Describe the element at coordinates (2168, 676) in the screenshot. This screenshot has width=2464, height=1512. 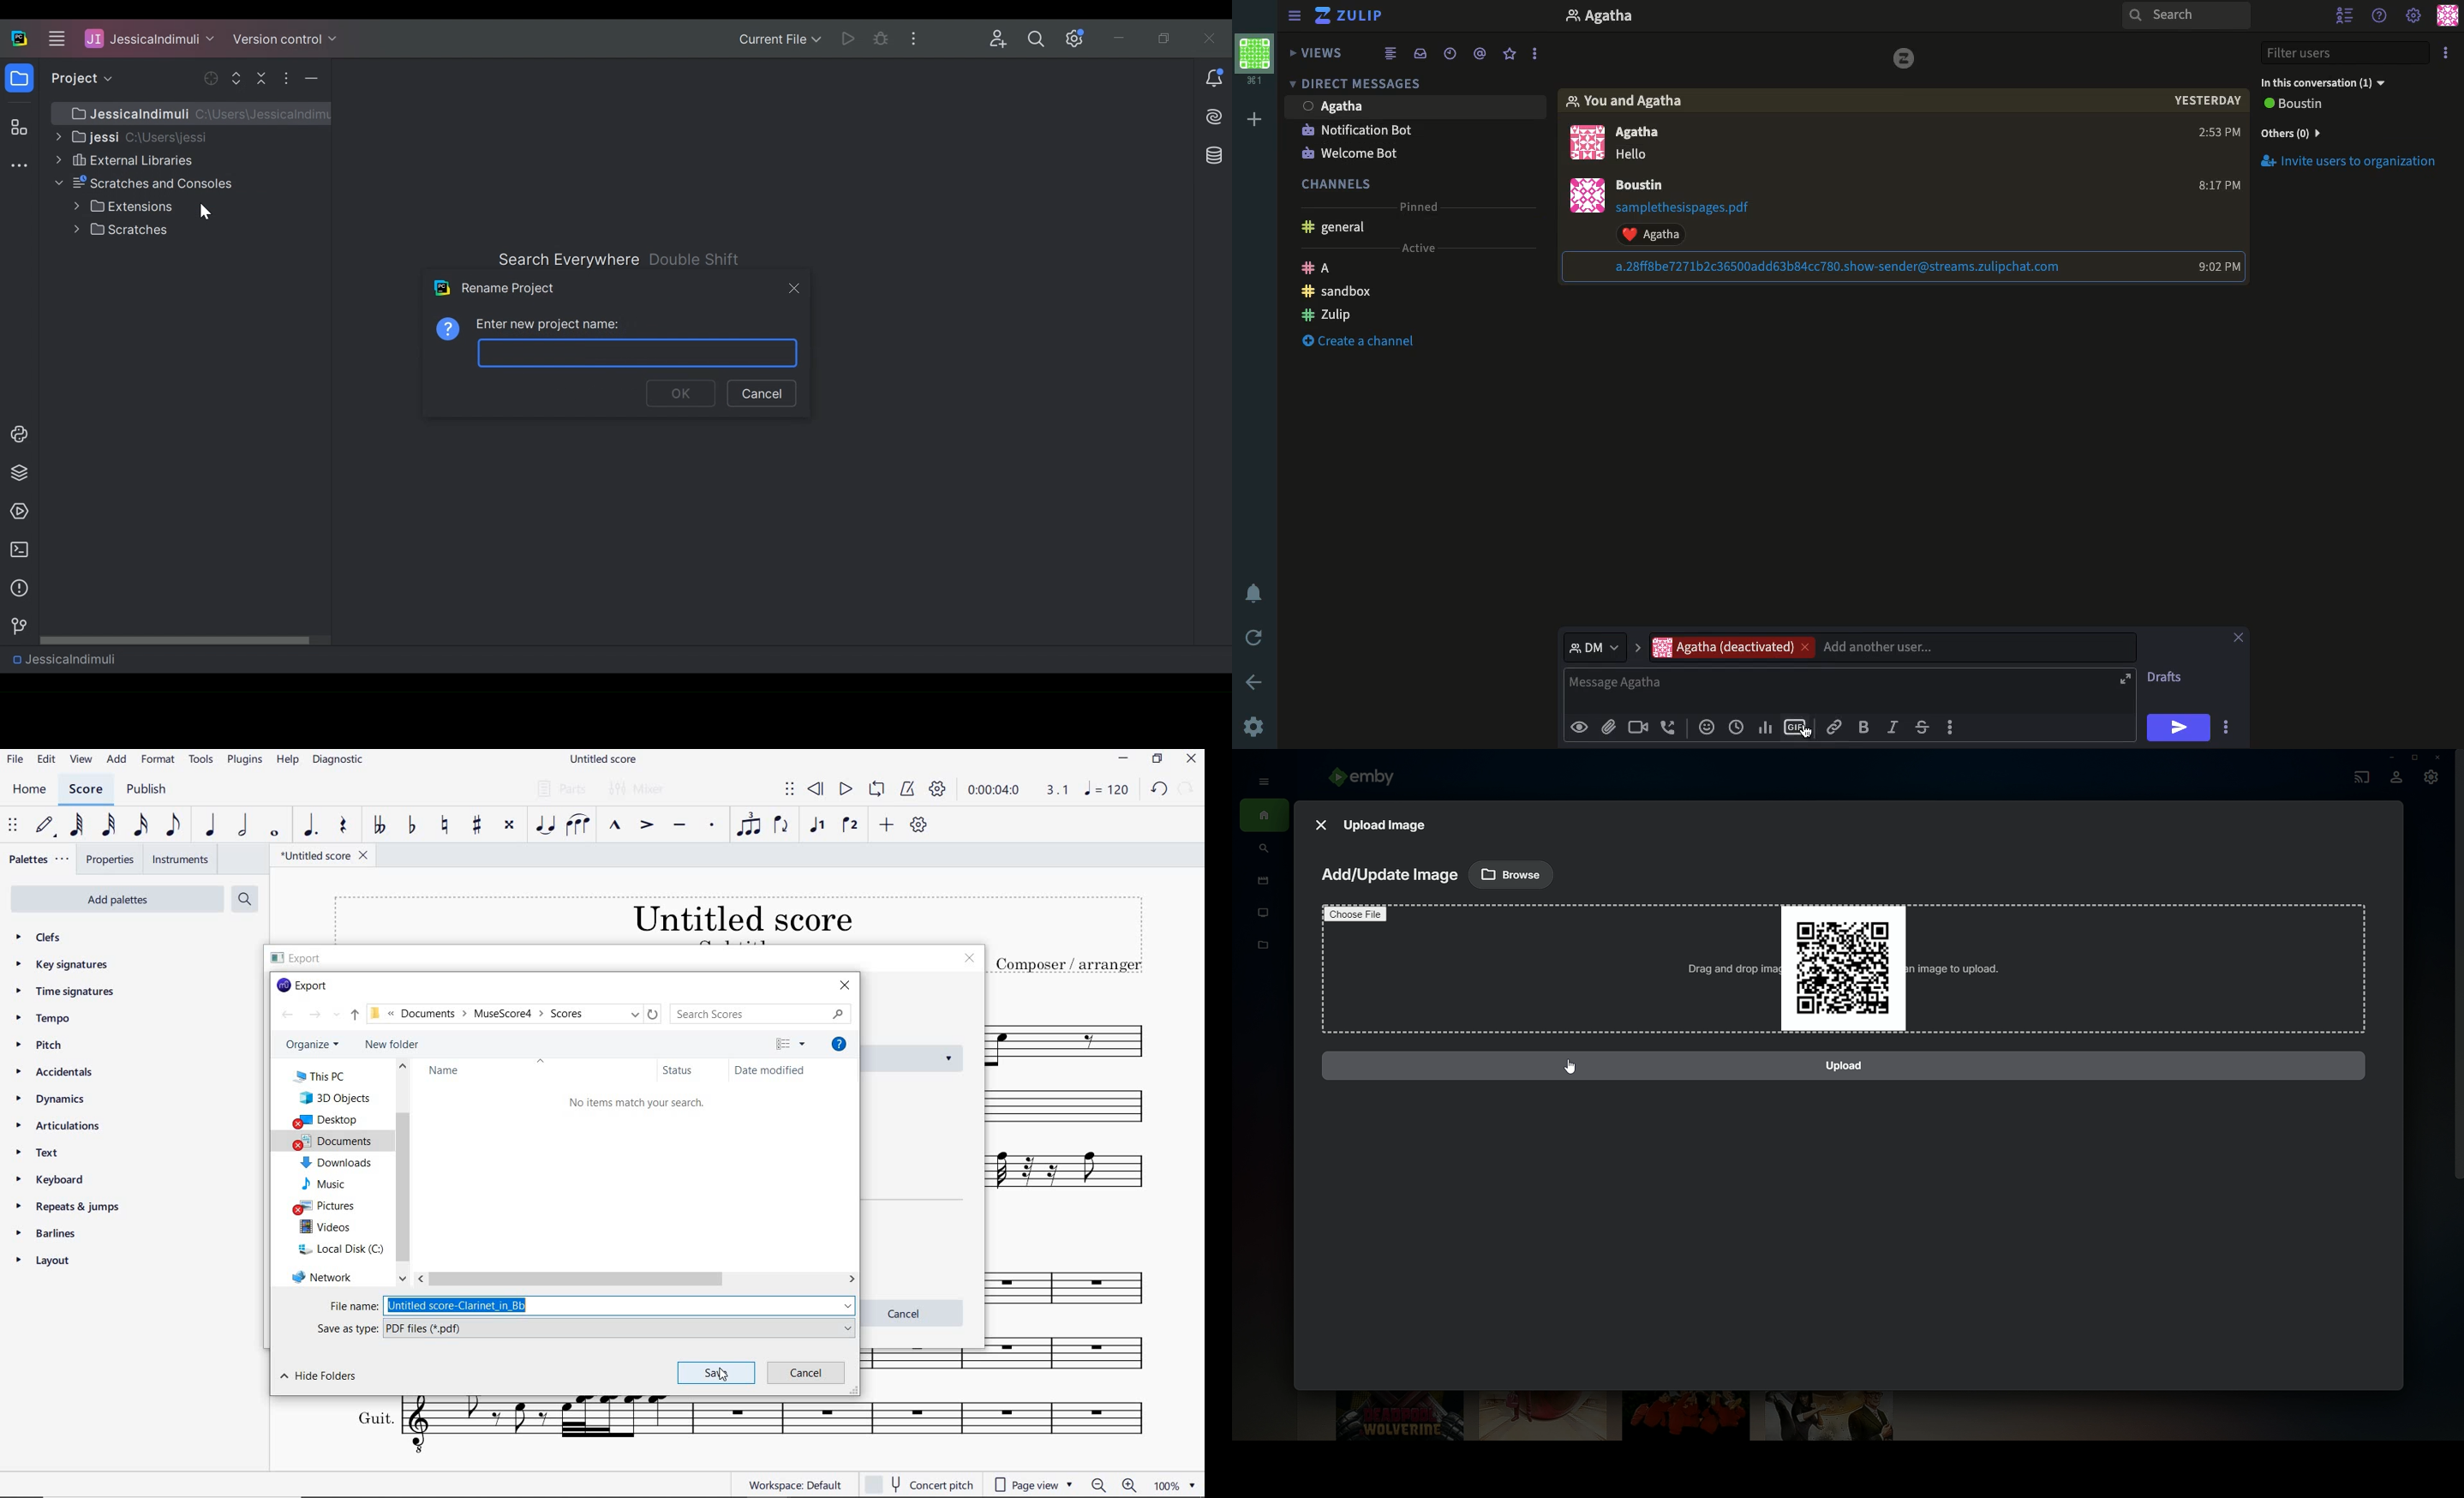
I see `Drafts` at that location.